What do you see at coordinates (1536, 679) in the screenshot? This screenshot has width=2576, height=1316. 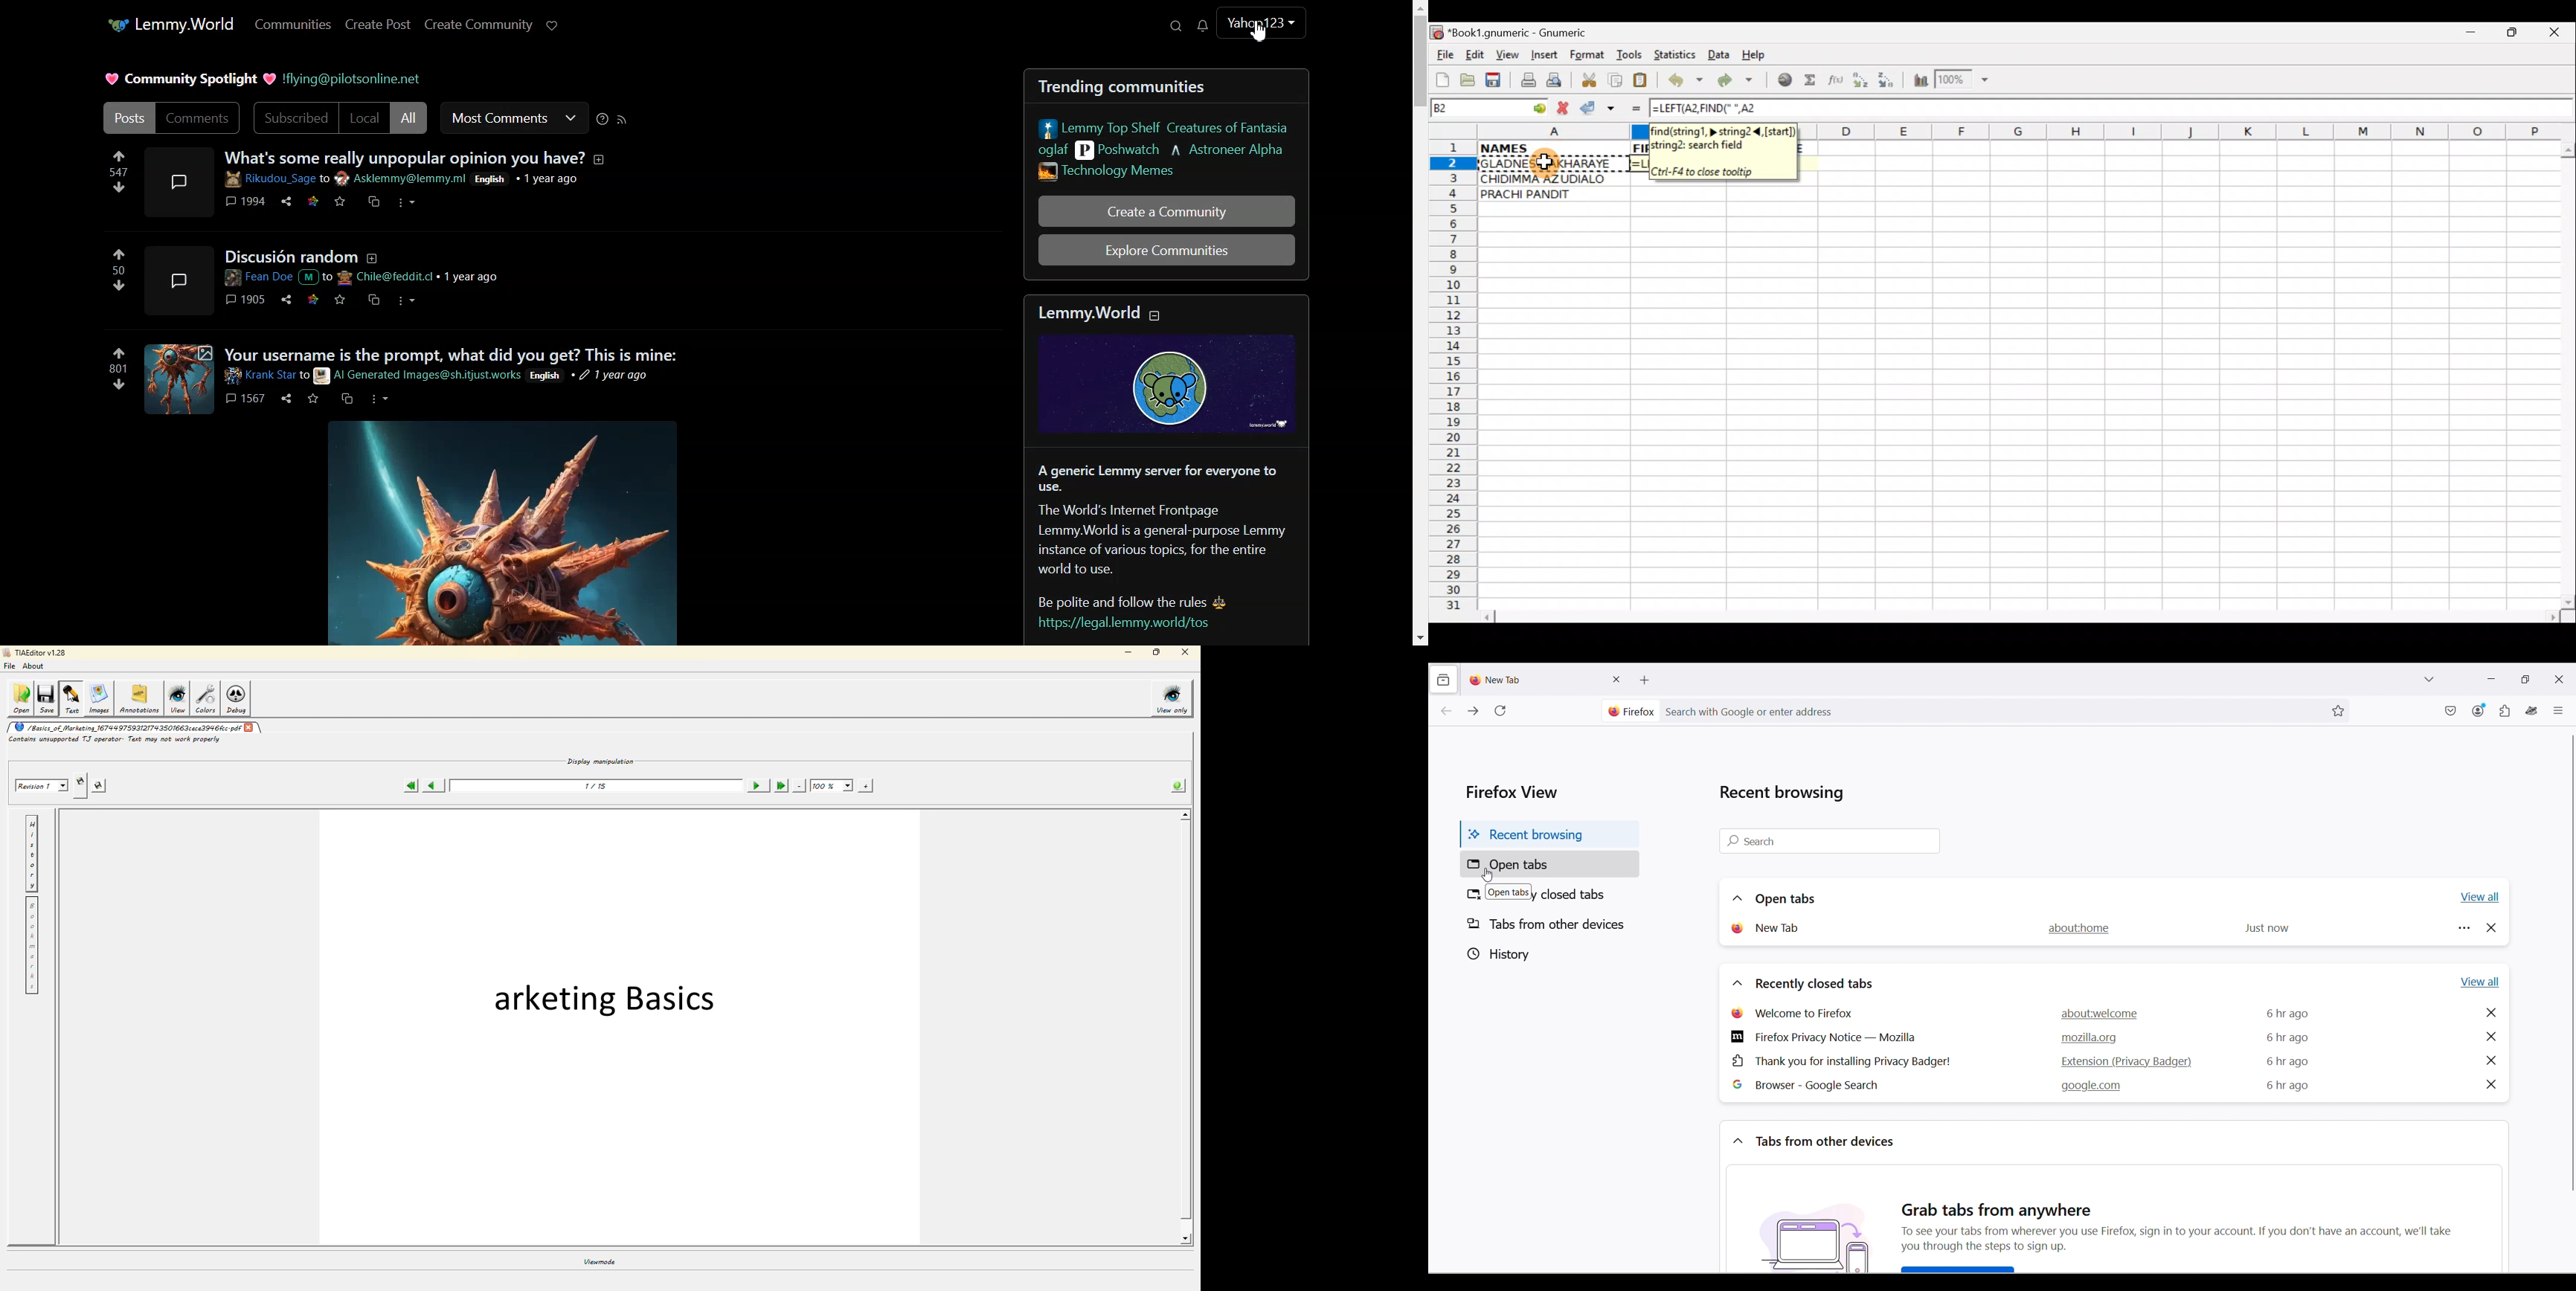 I see `Current tab` at bounding box center [1536, 679].